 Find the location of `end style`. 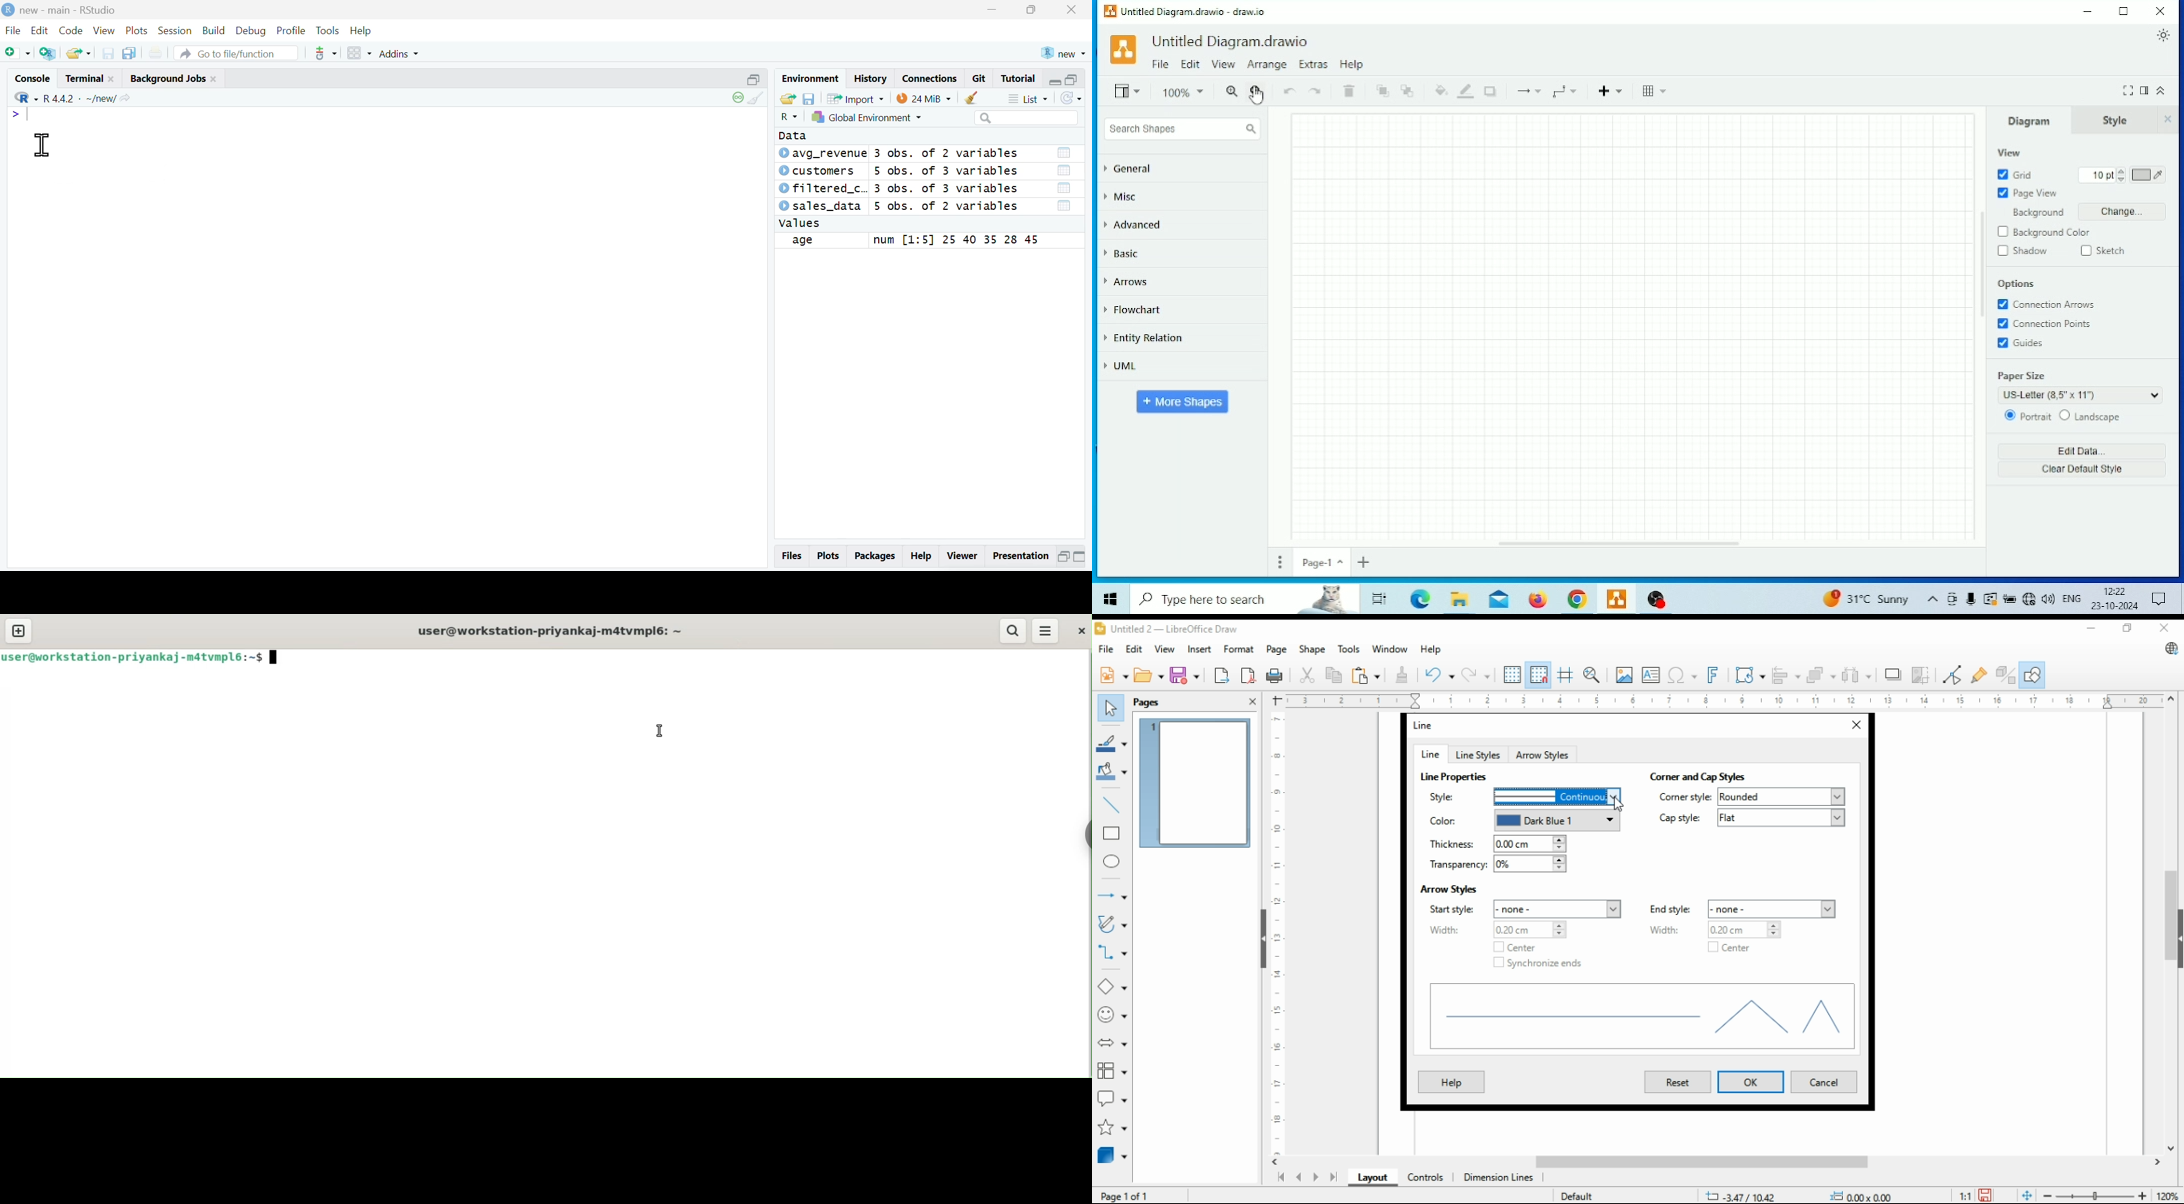

end style is located at coordinates (1743, 909).